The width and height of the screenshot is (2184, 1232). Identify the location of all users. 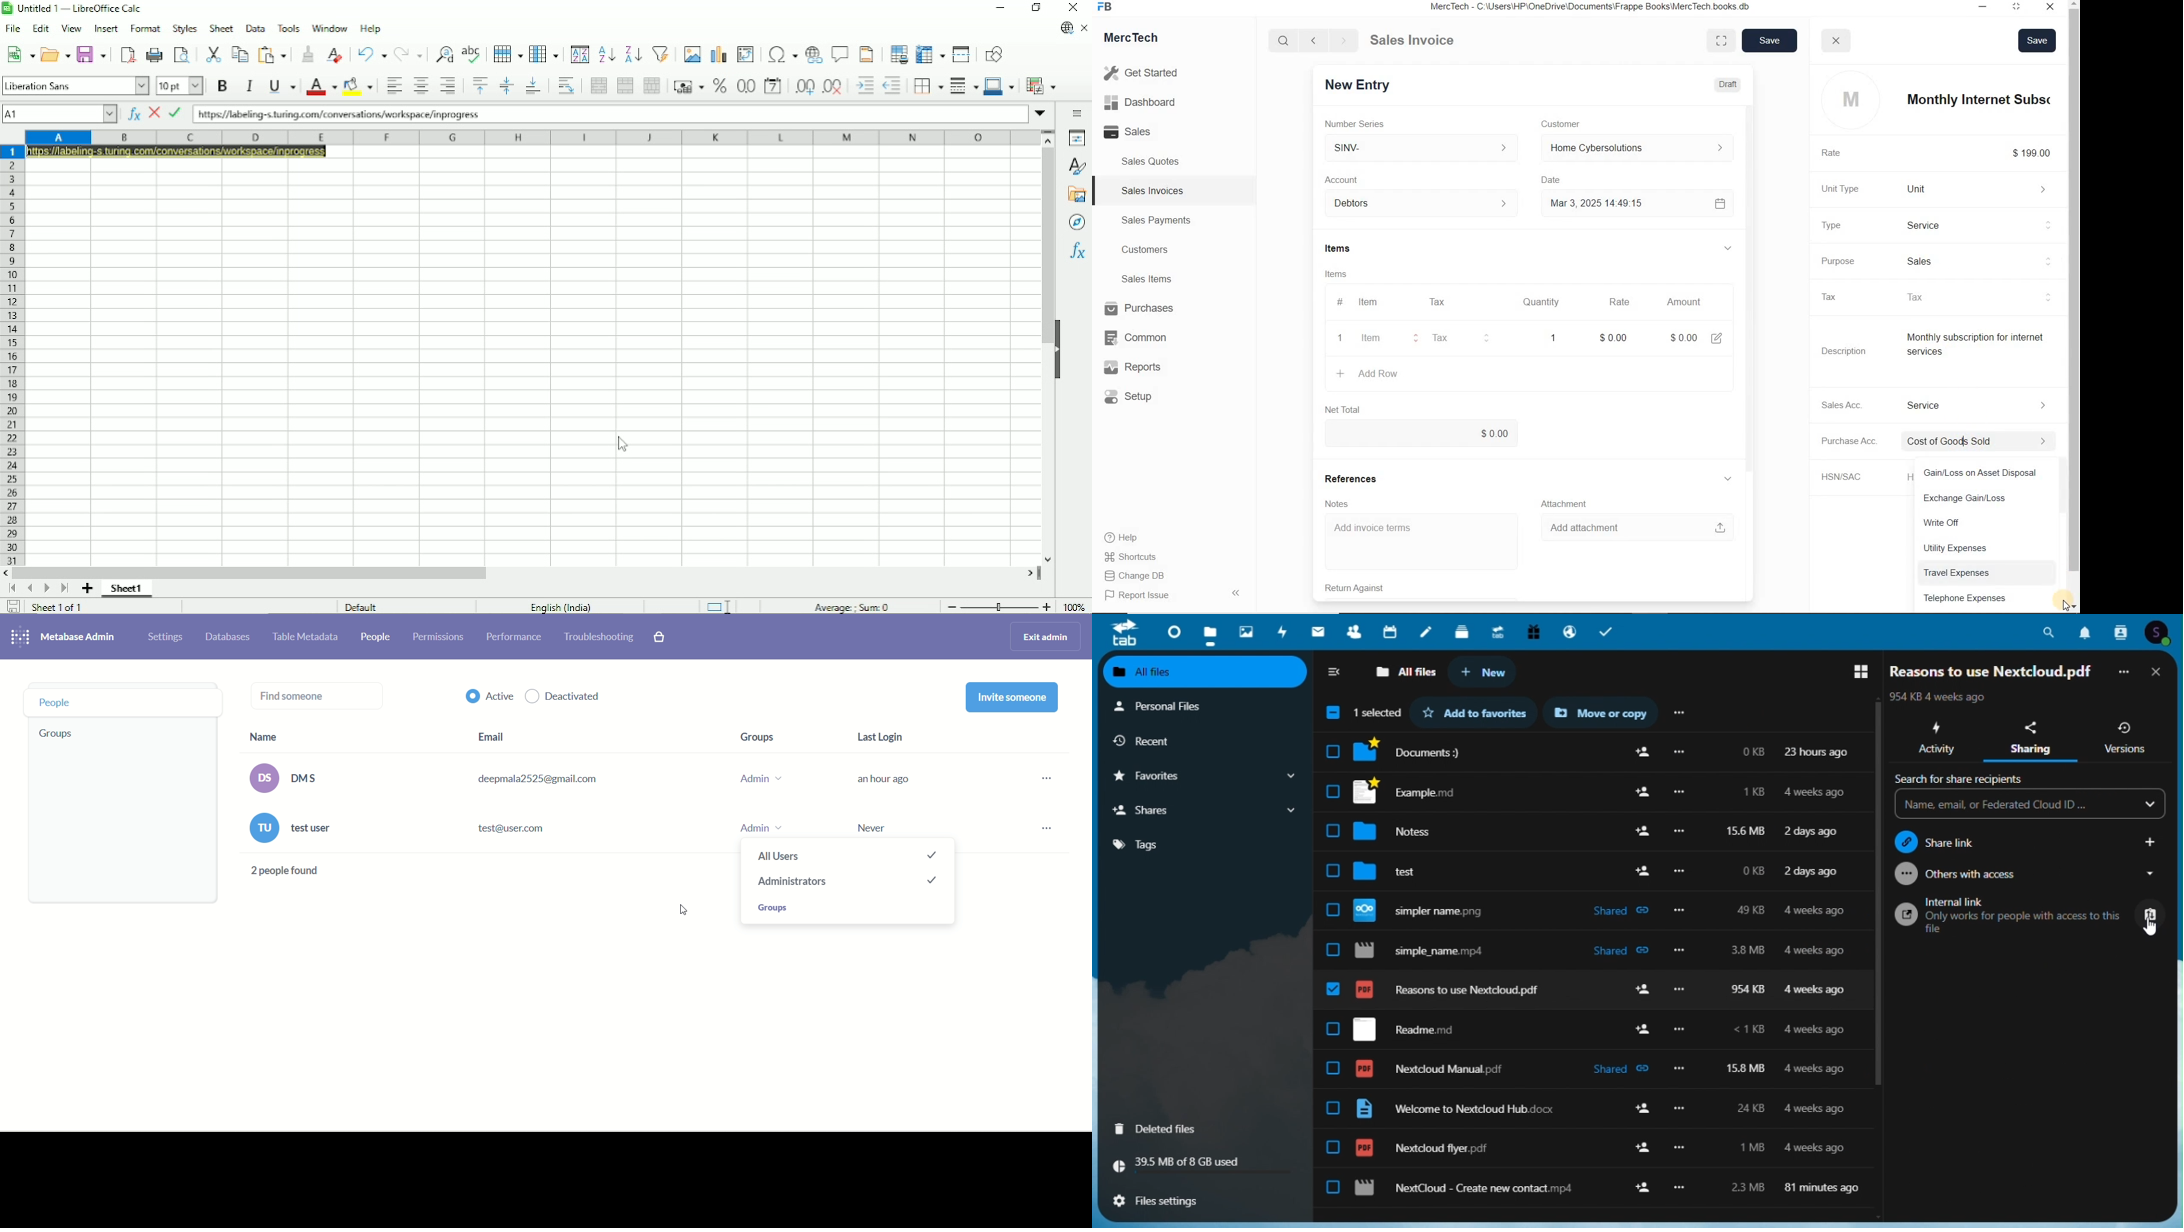
(784, 853).